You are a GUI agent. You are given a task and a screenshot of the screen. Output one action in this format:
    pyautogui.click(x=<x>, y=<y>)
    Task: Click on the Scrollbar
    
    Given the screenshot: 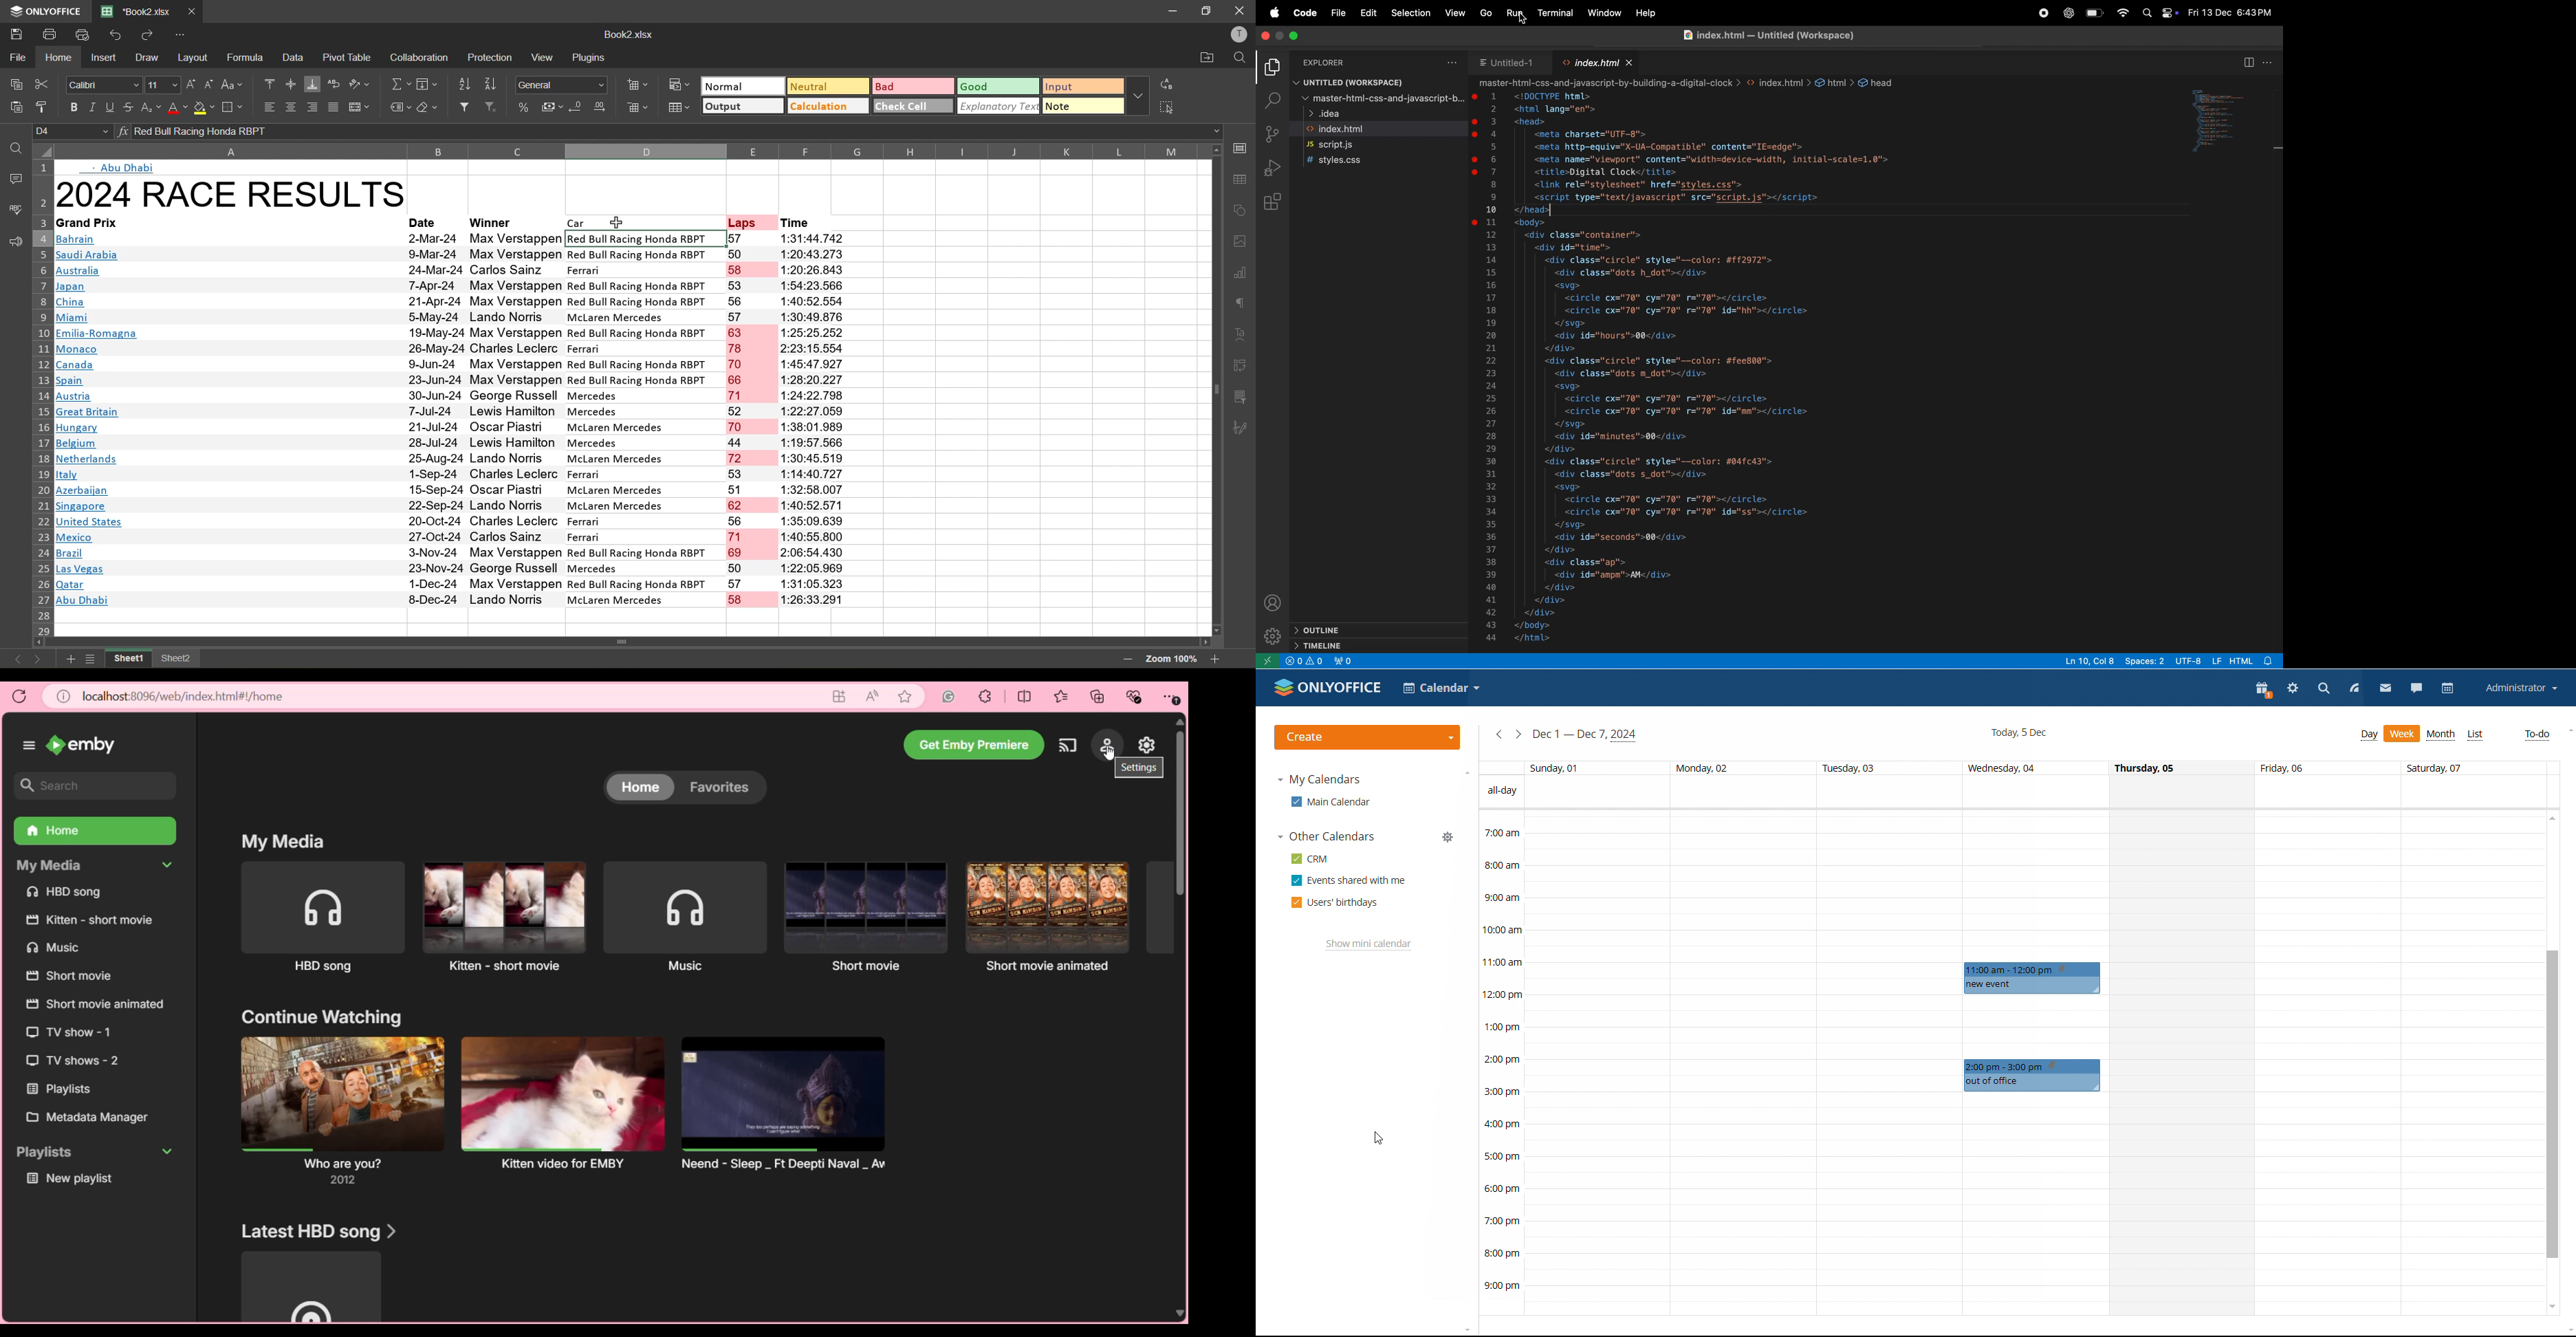 What is the action you would take?
    pyautogui.click(x=497, y=646)
    